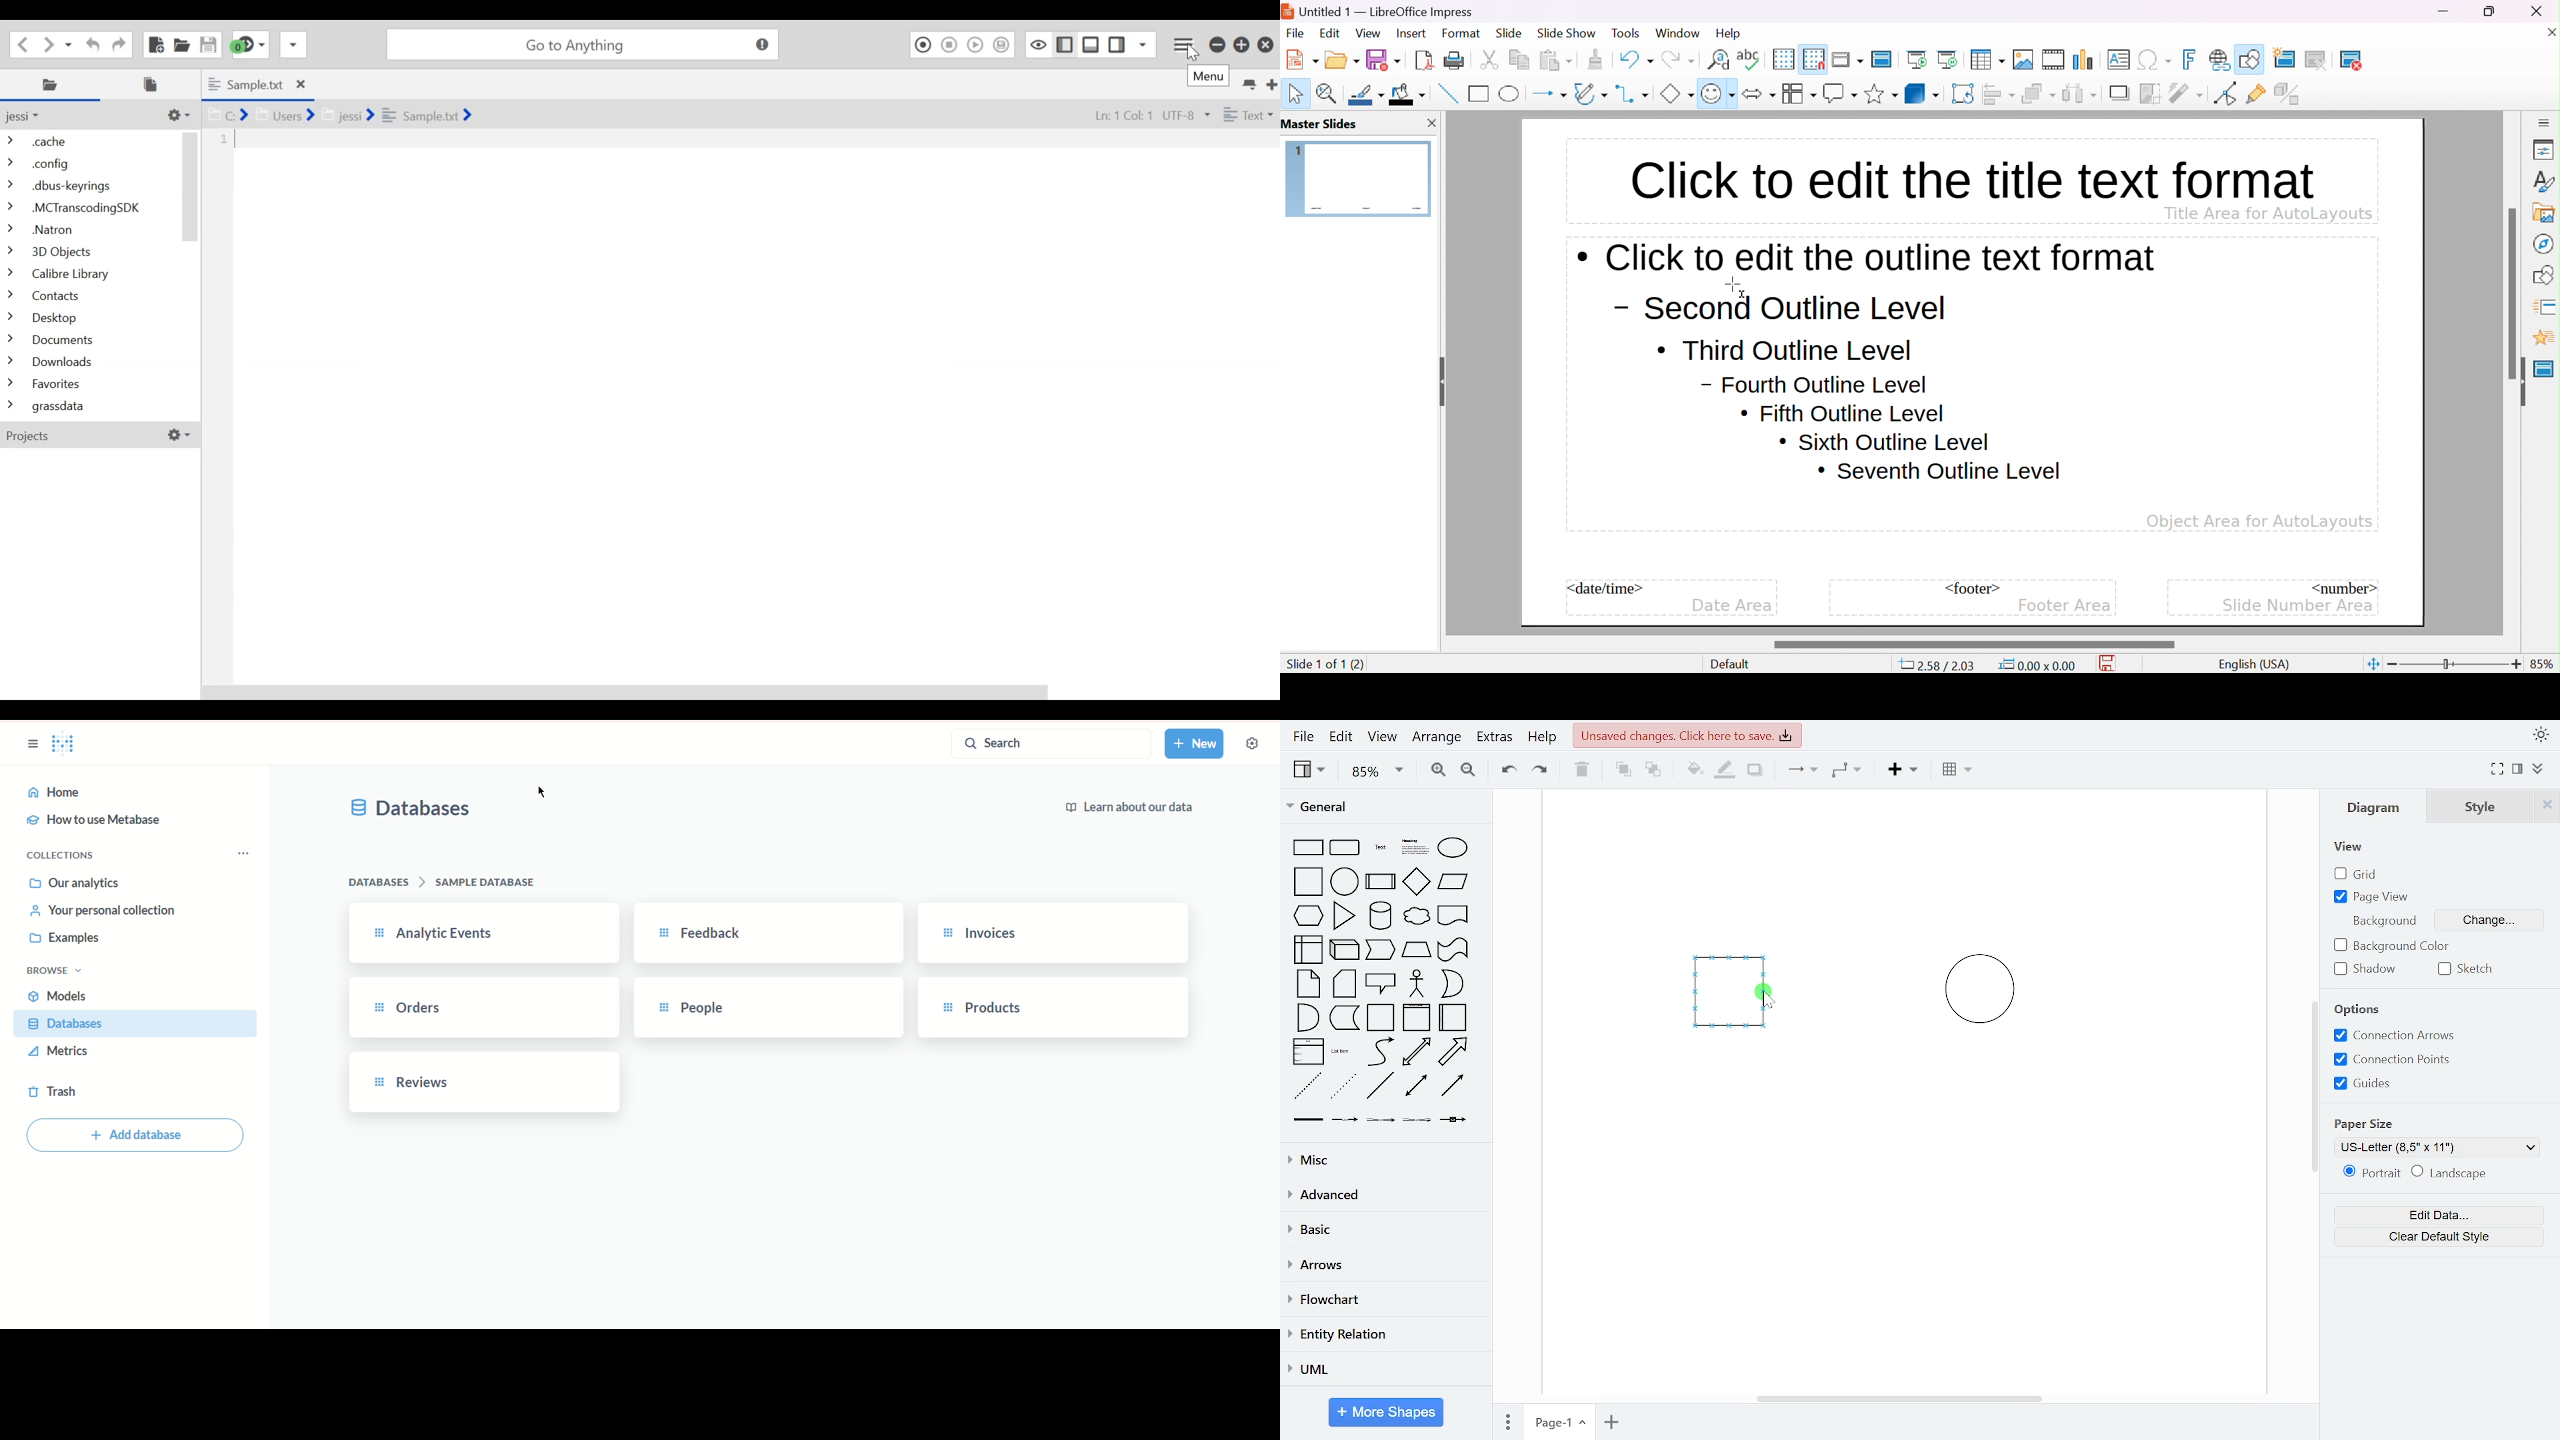 The width and height of the screenshot is (2576, 1456). What do you see at coordinates (1312, 917) in the screenshot?
I see `hexagon` at bounding box center [1312, 917].